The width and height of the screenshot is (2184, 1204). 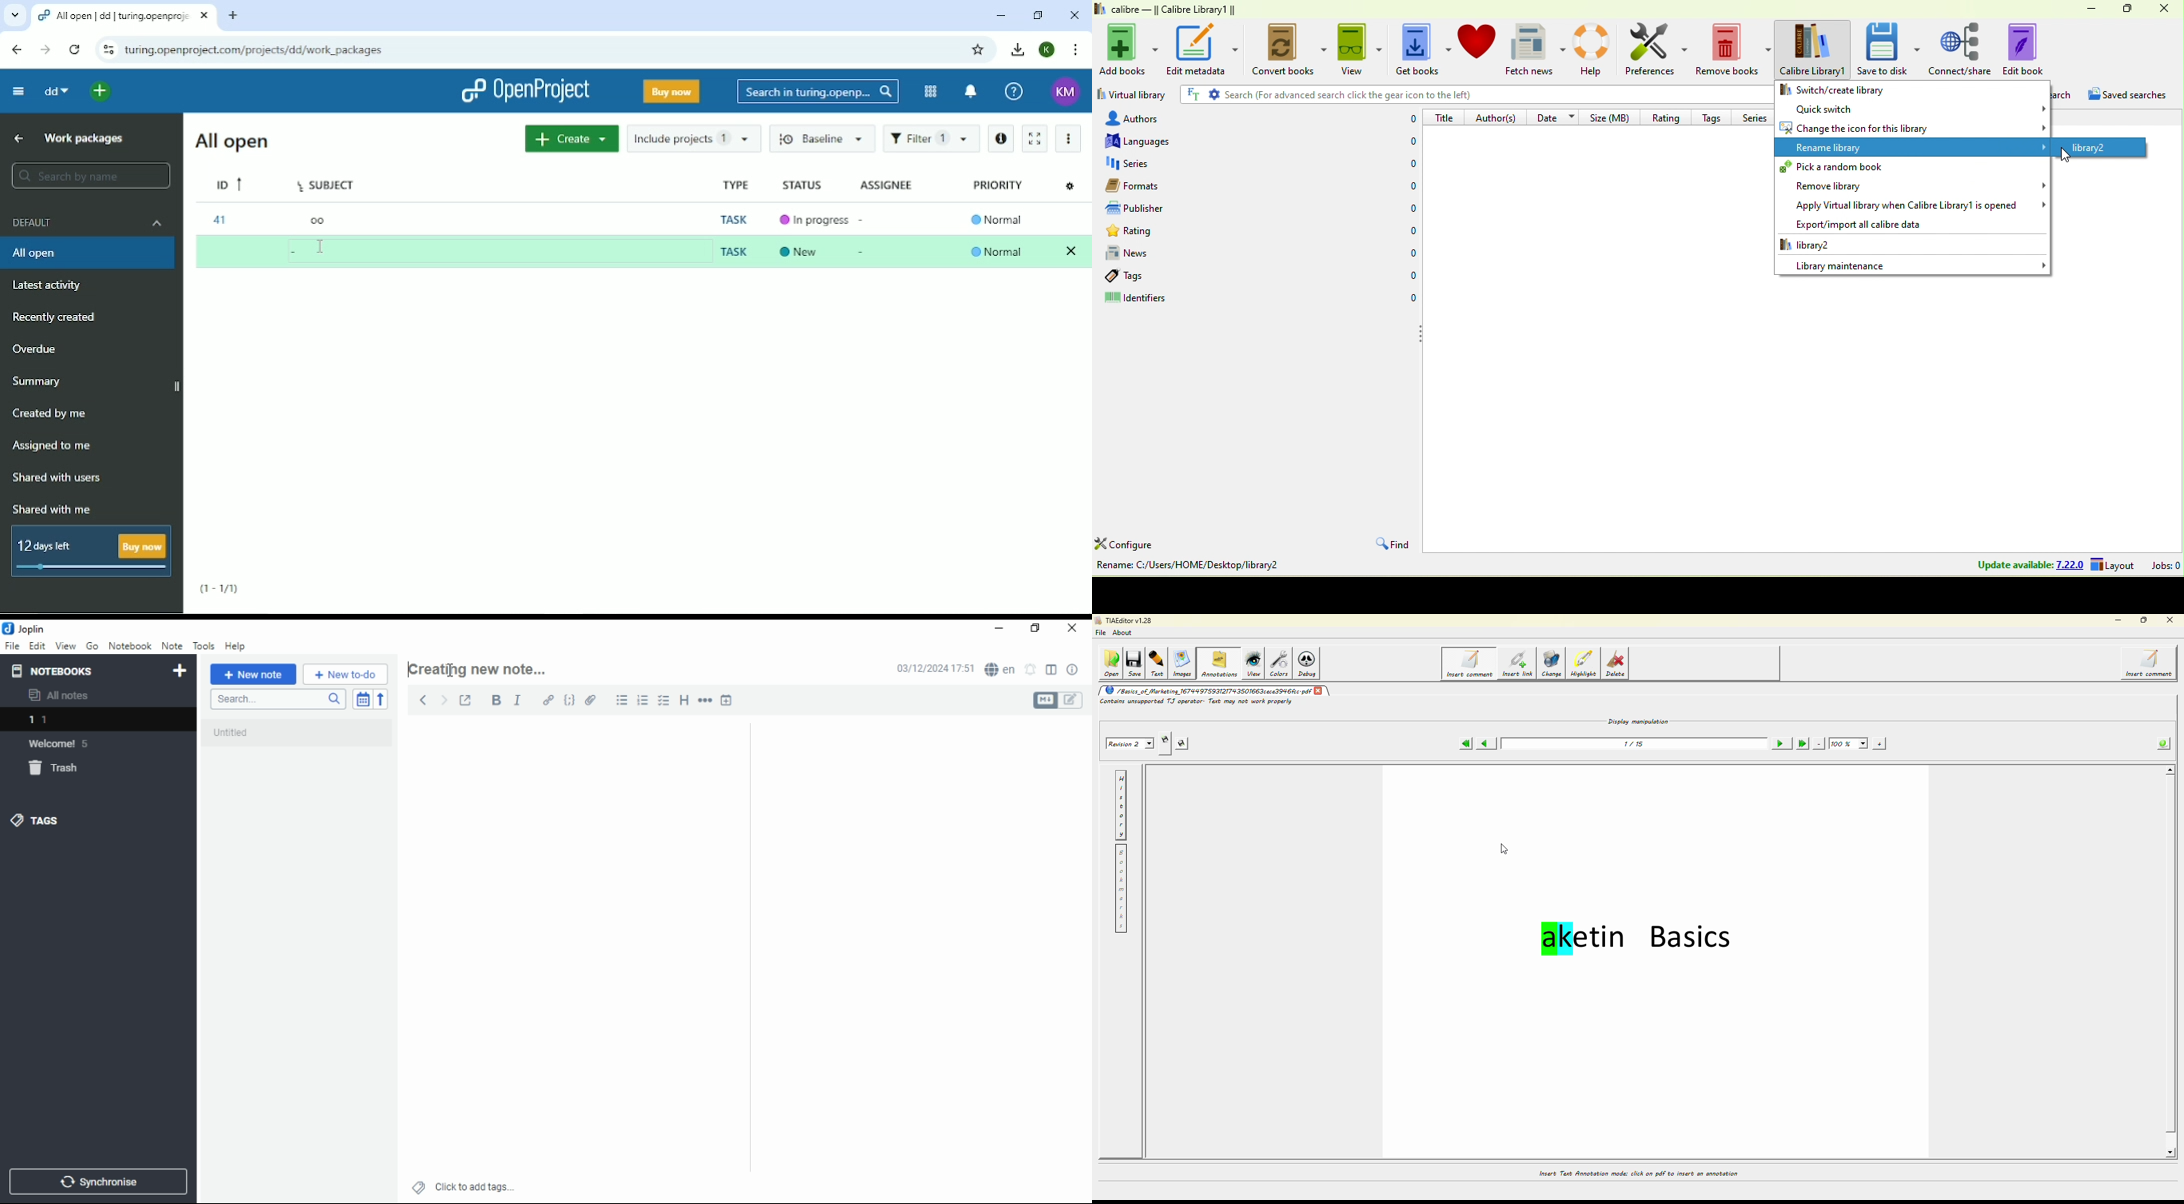 What do you see at coordinates (1147, 118) in the screenshot?
I see `authors` at bounding box center [1147, 118].